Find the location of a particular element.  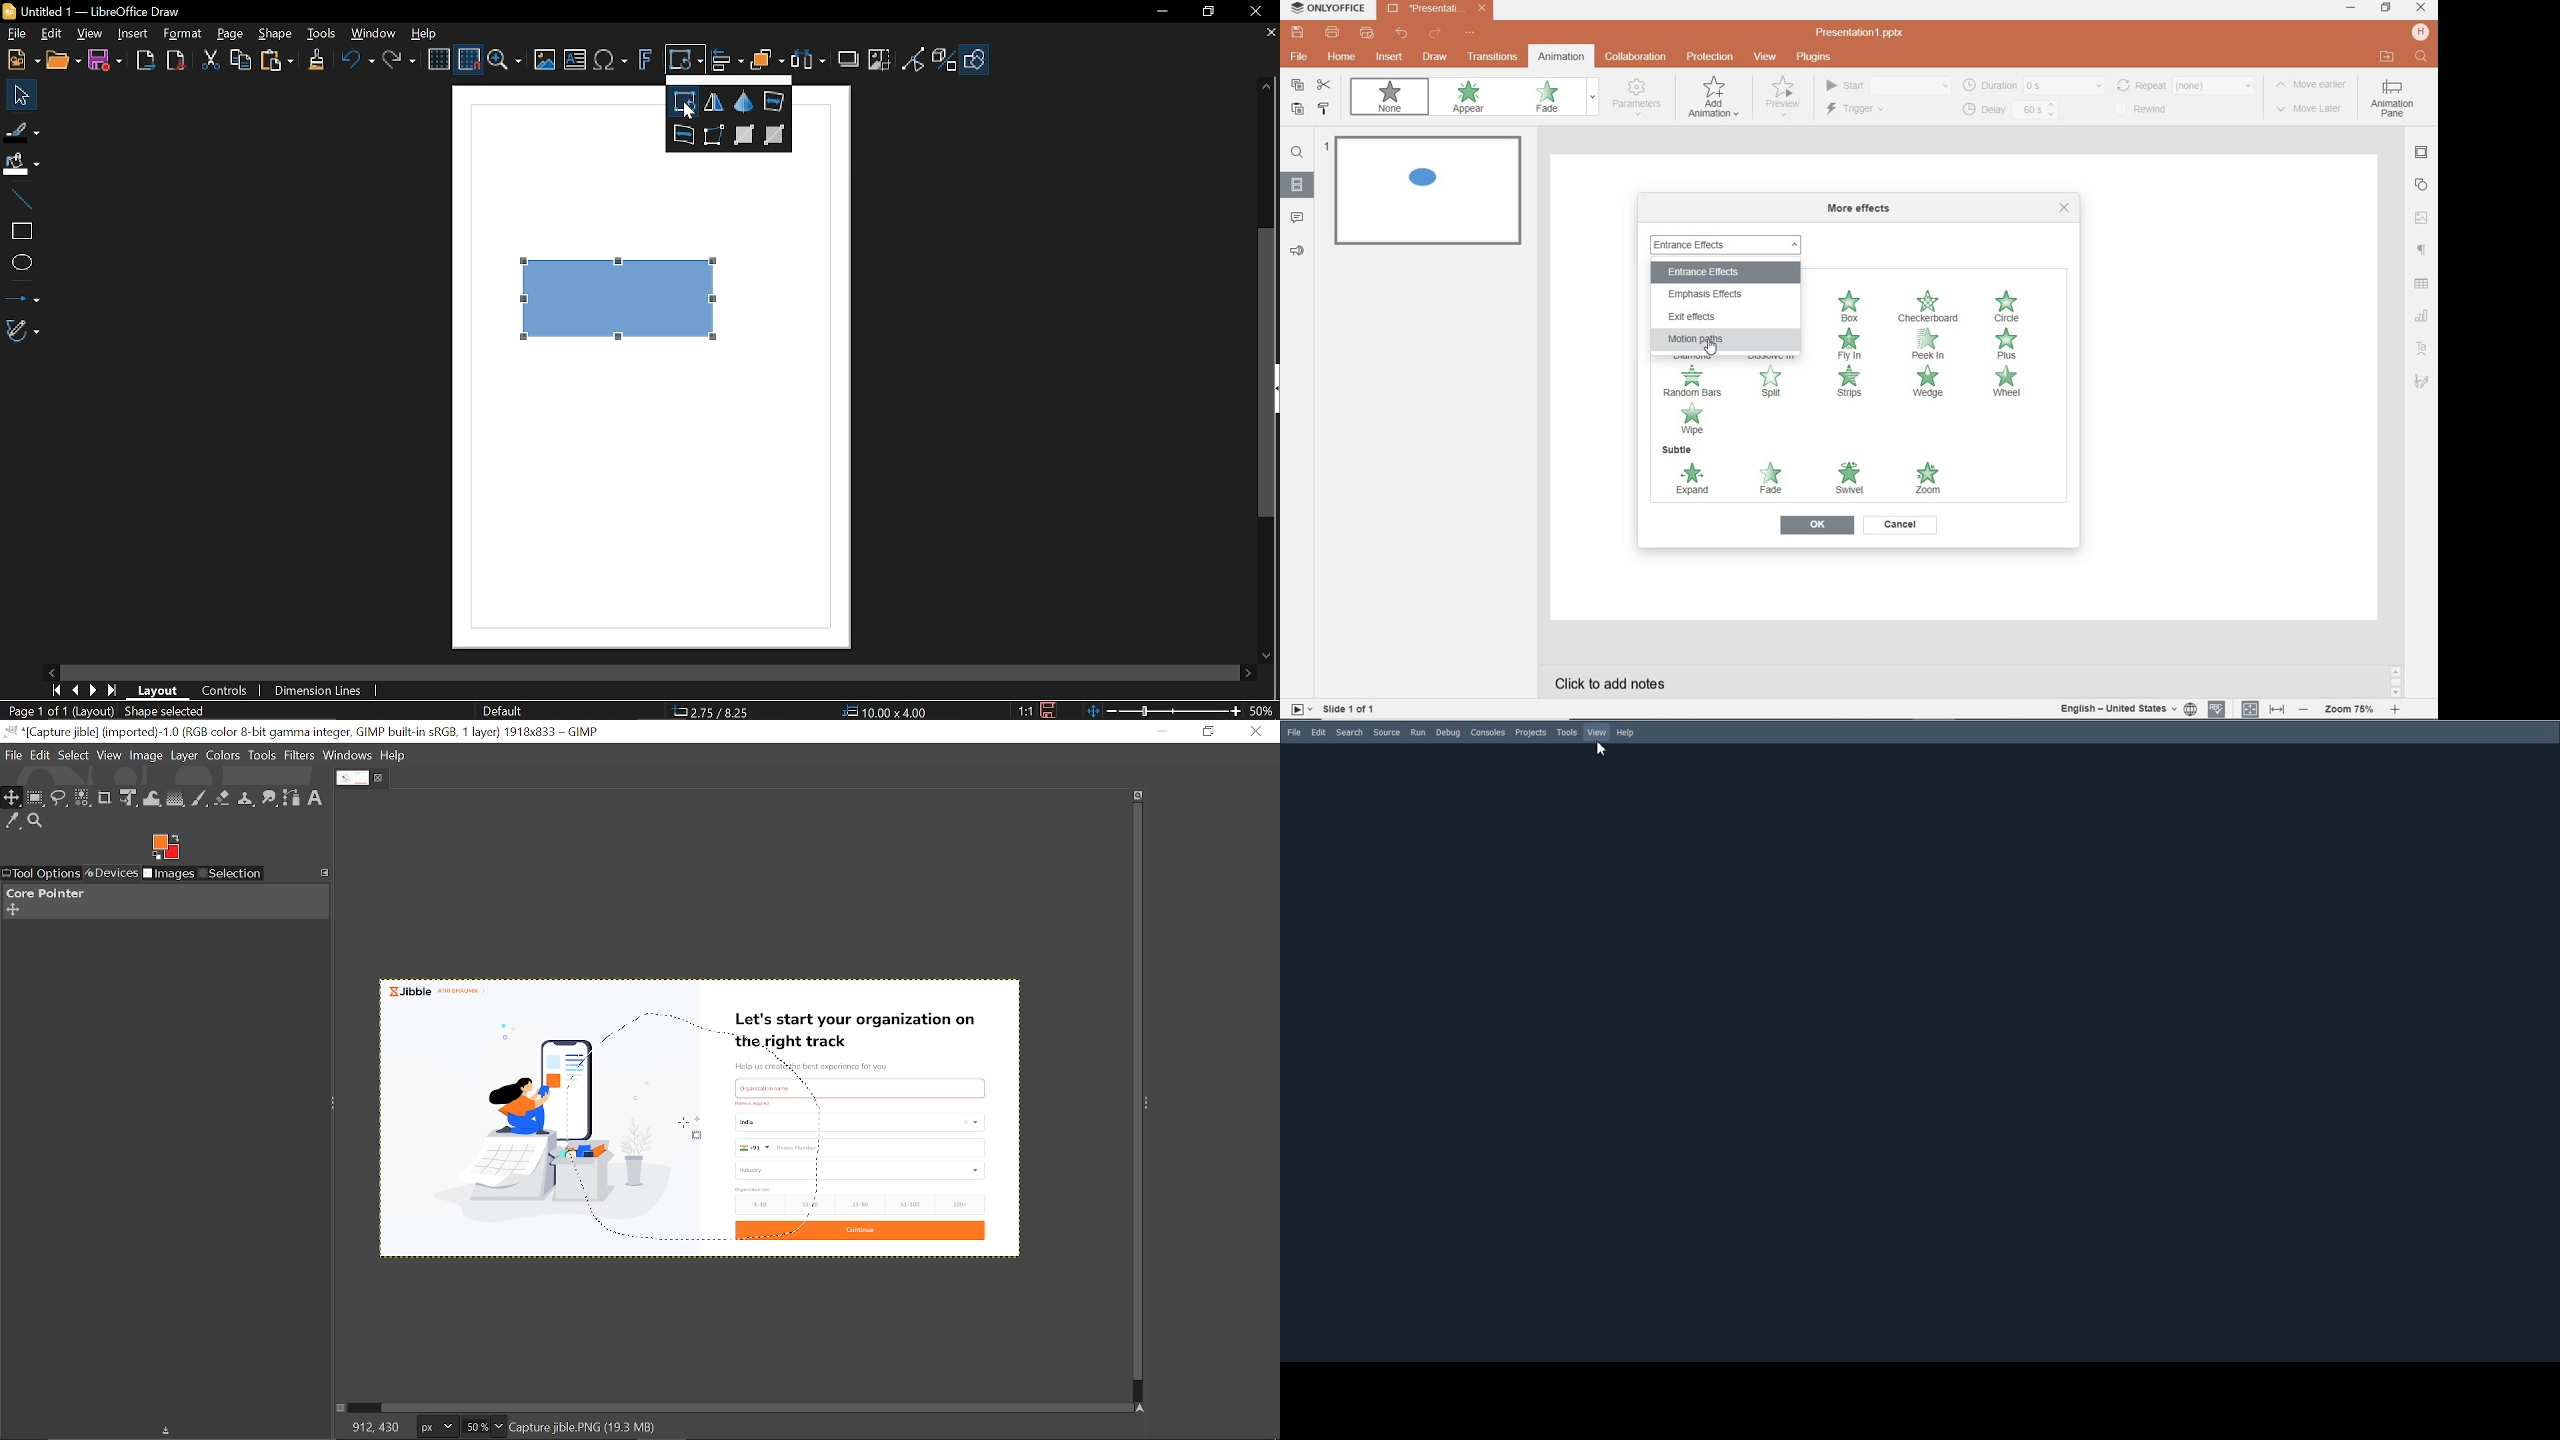

protection is located at coordinates (1709, 56).